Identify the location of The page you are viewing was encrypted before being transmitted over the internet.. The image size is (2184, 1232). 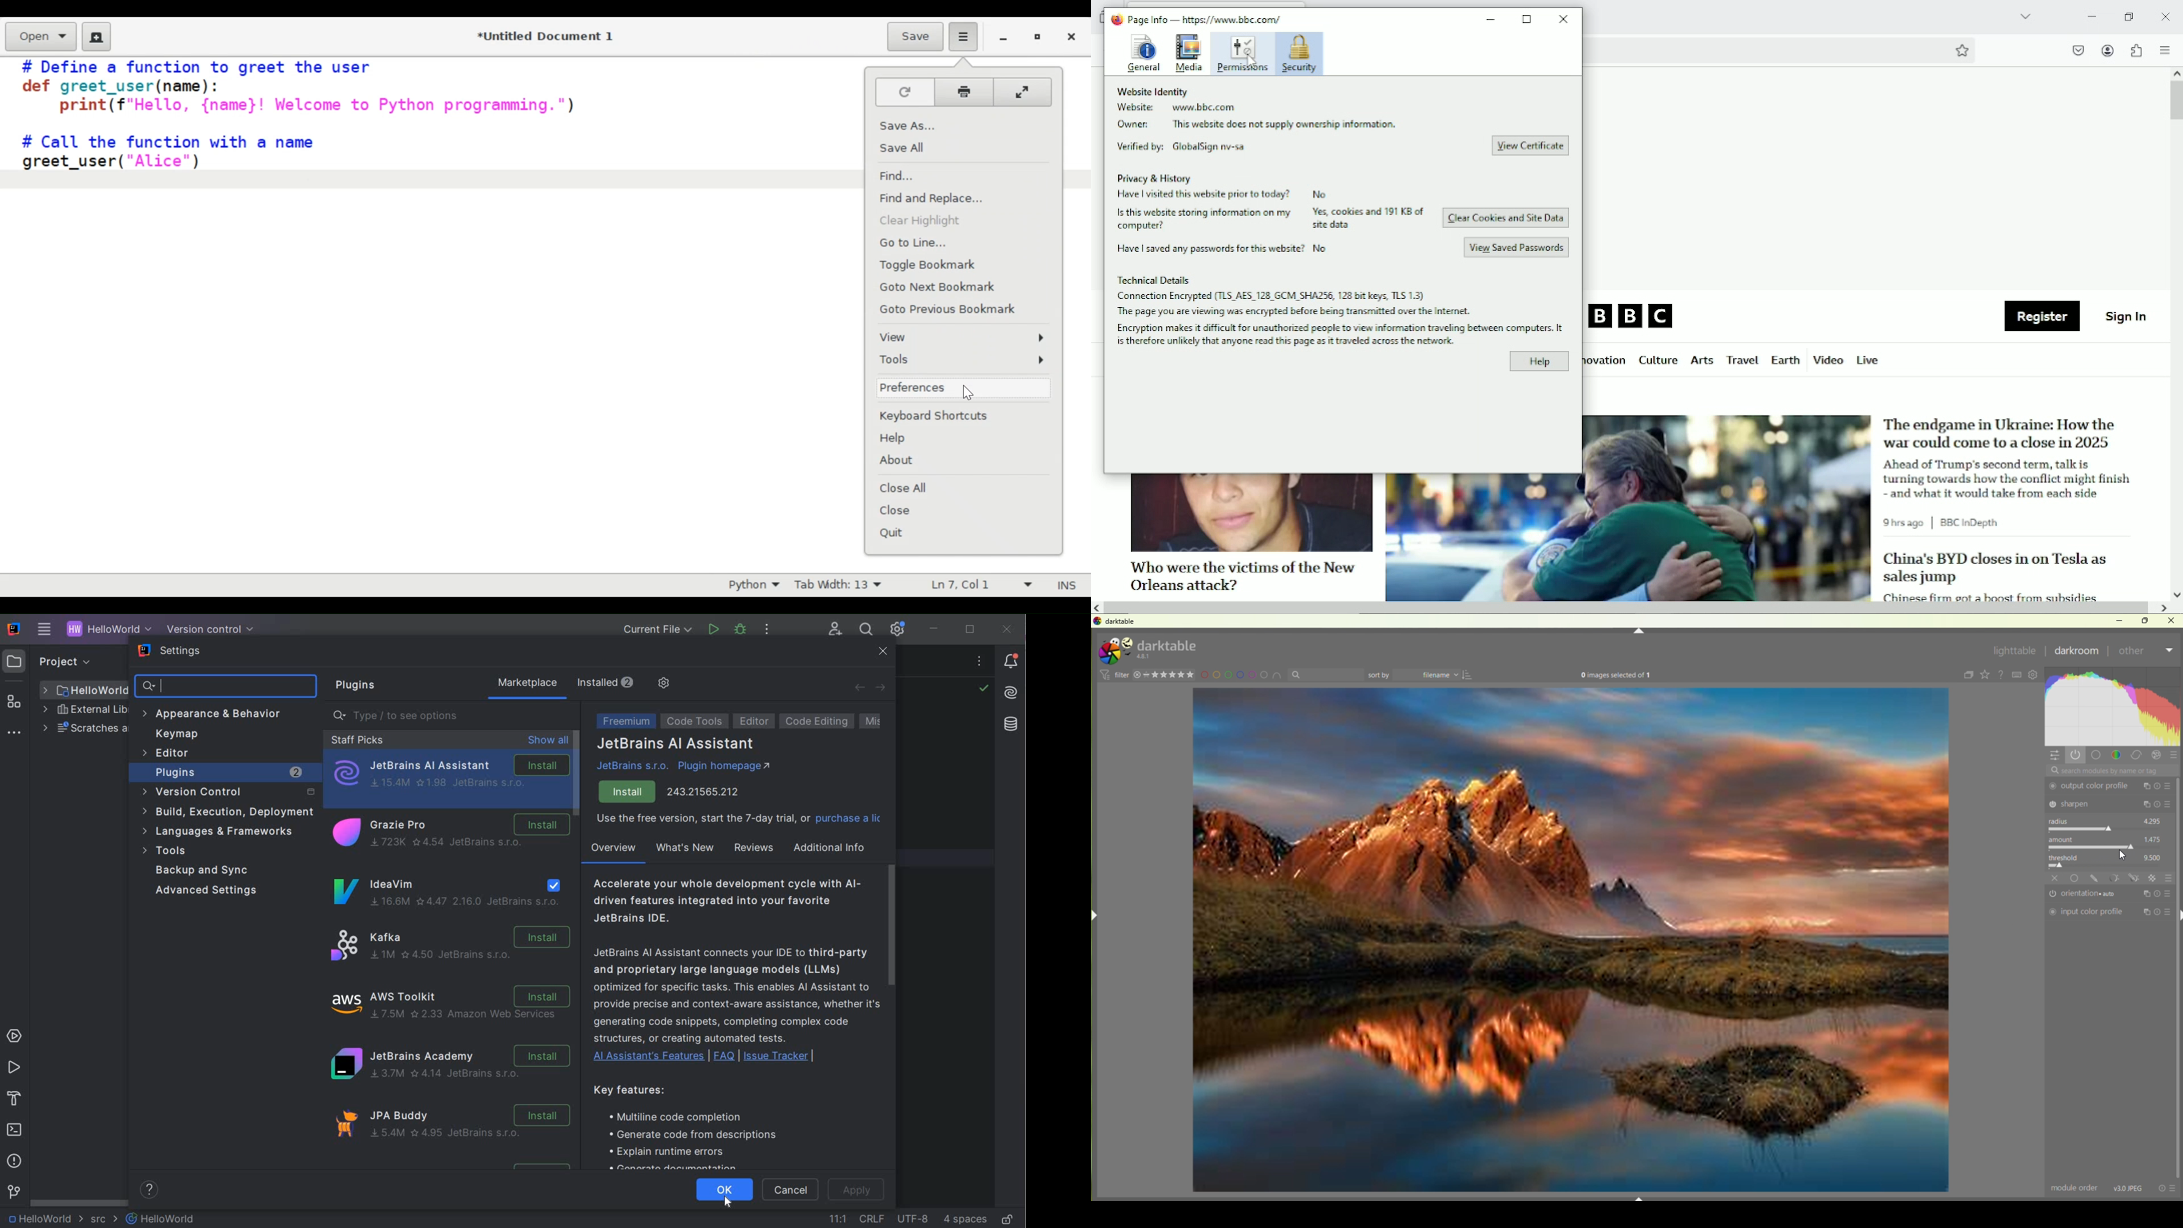
(1301, 310).